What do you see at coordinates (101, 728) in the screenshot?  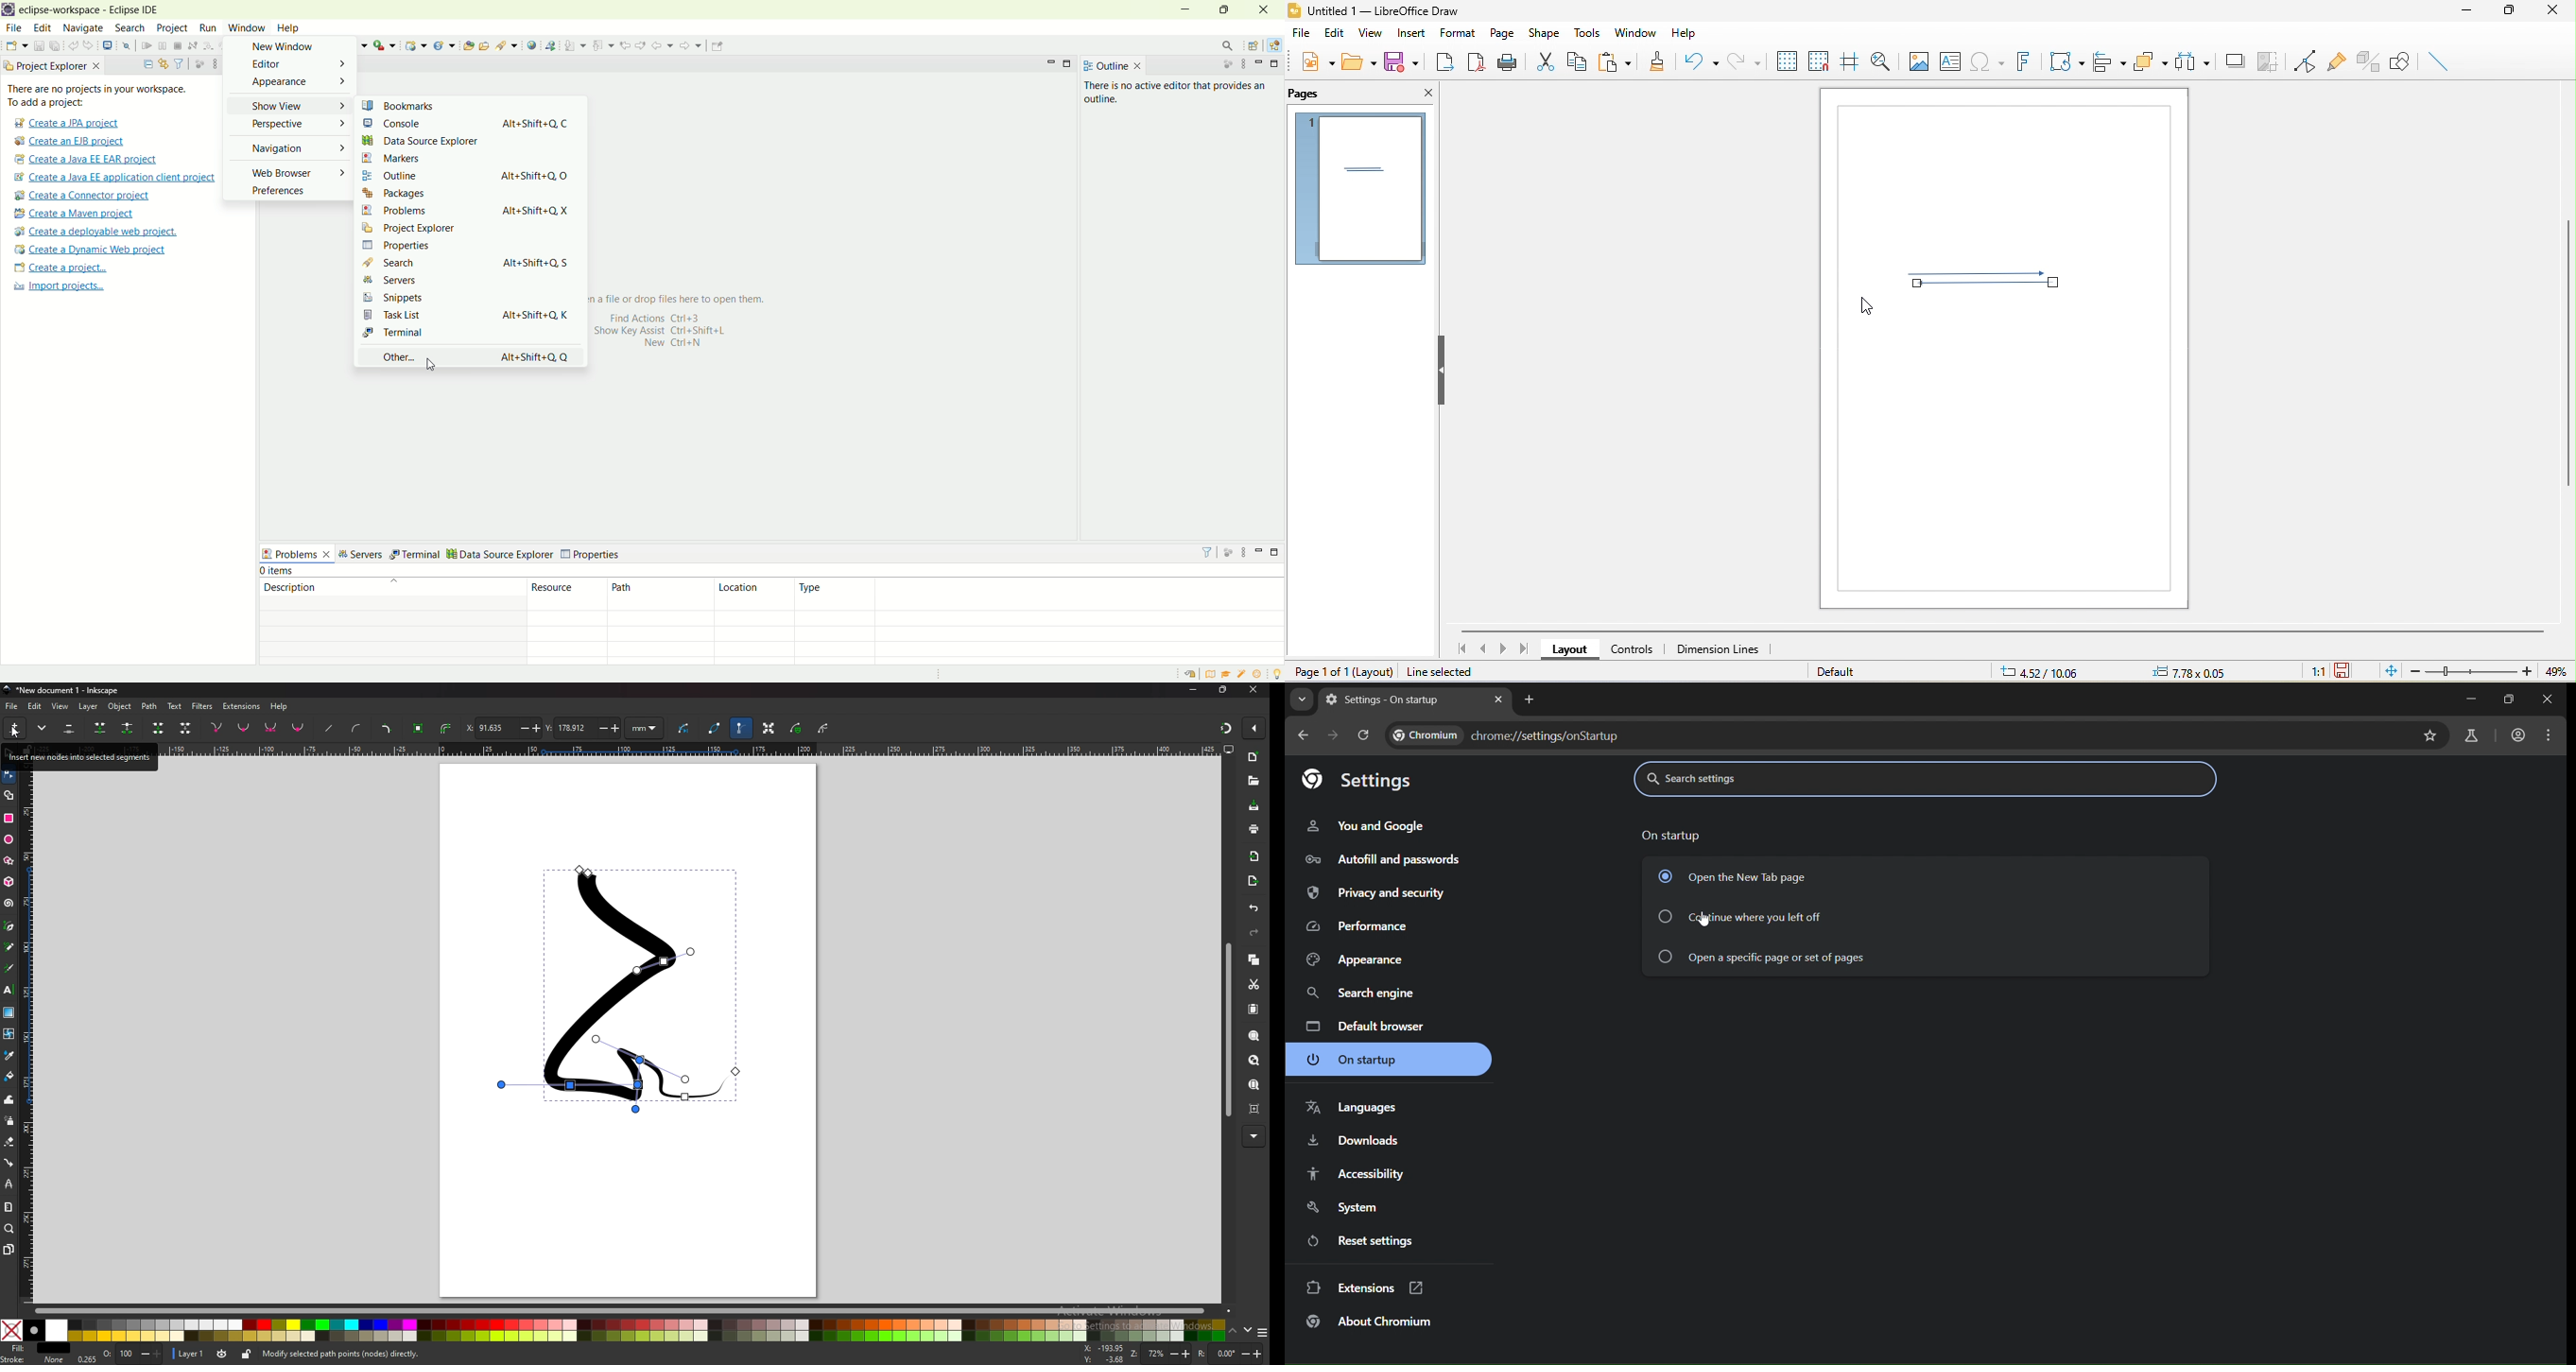 I see `join selected nodes` at bounding box center [101, 728].